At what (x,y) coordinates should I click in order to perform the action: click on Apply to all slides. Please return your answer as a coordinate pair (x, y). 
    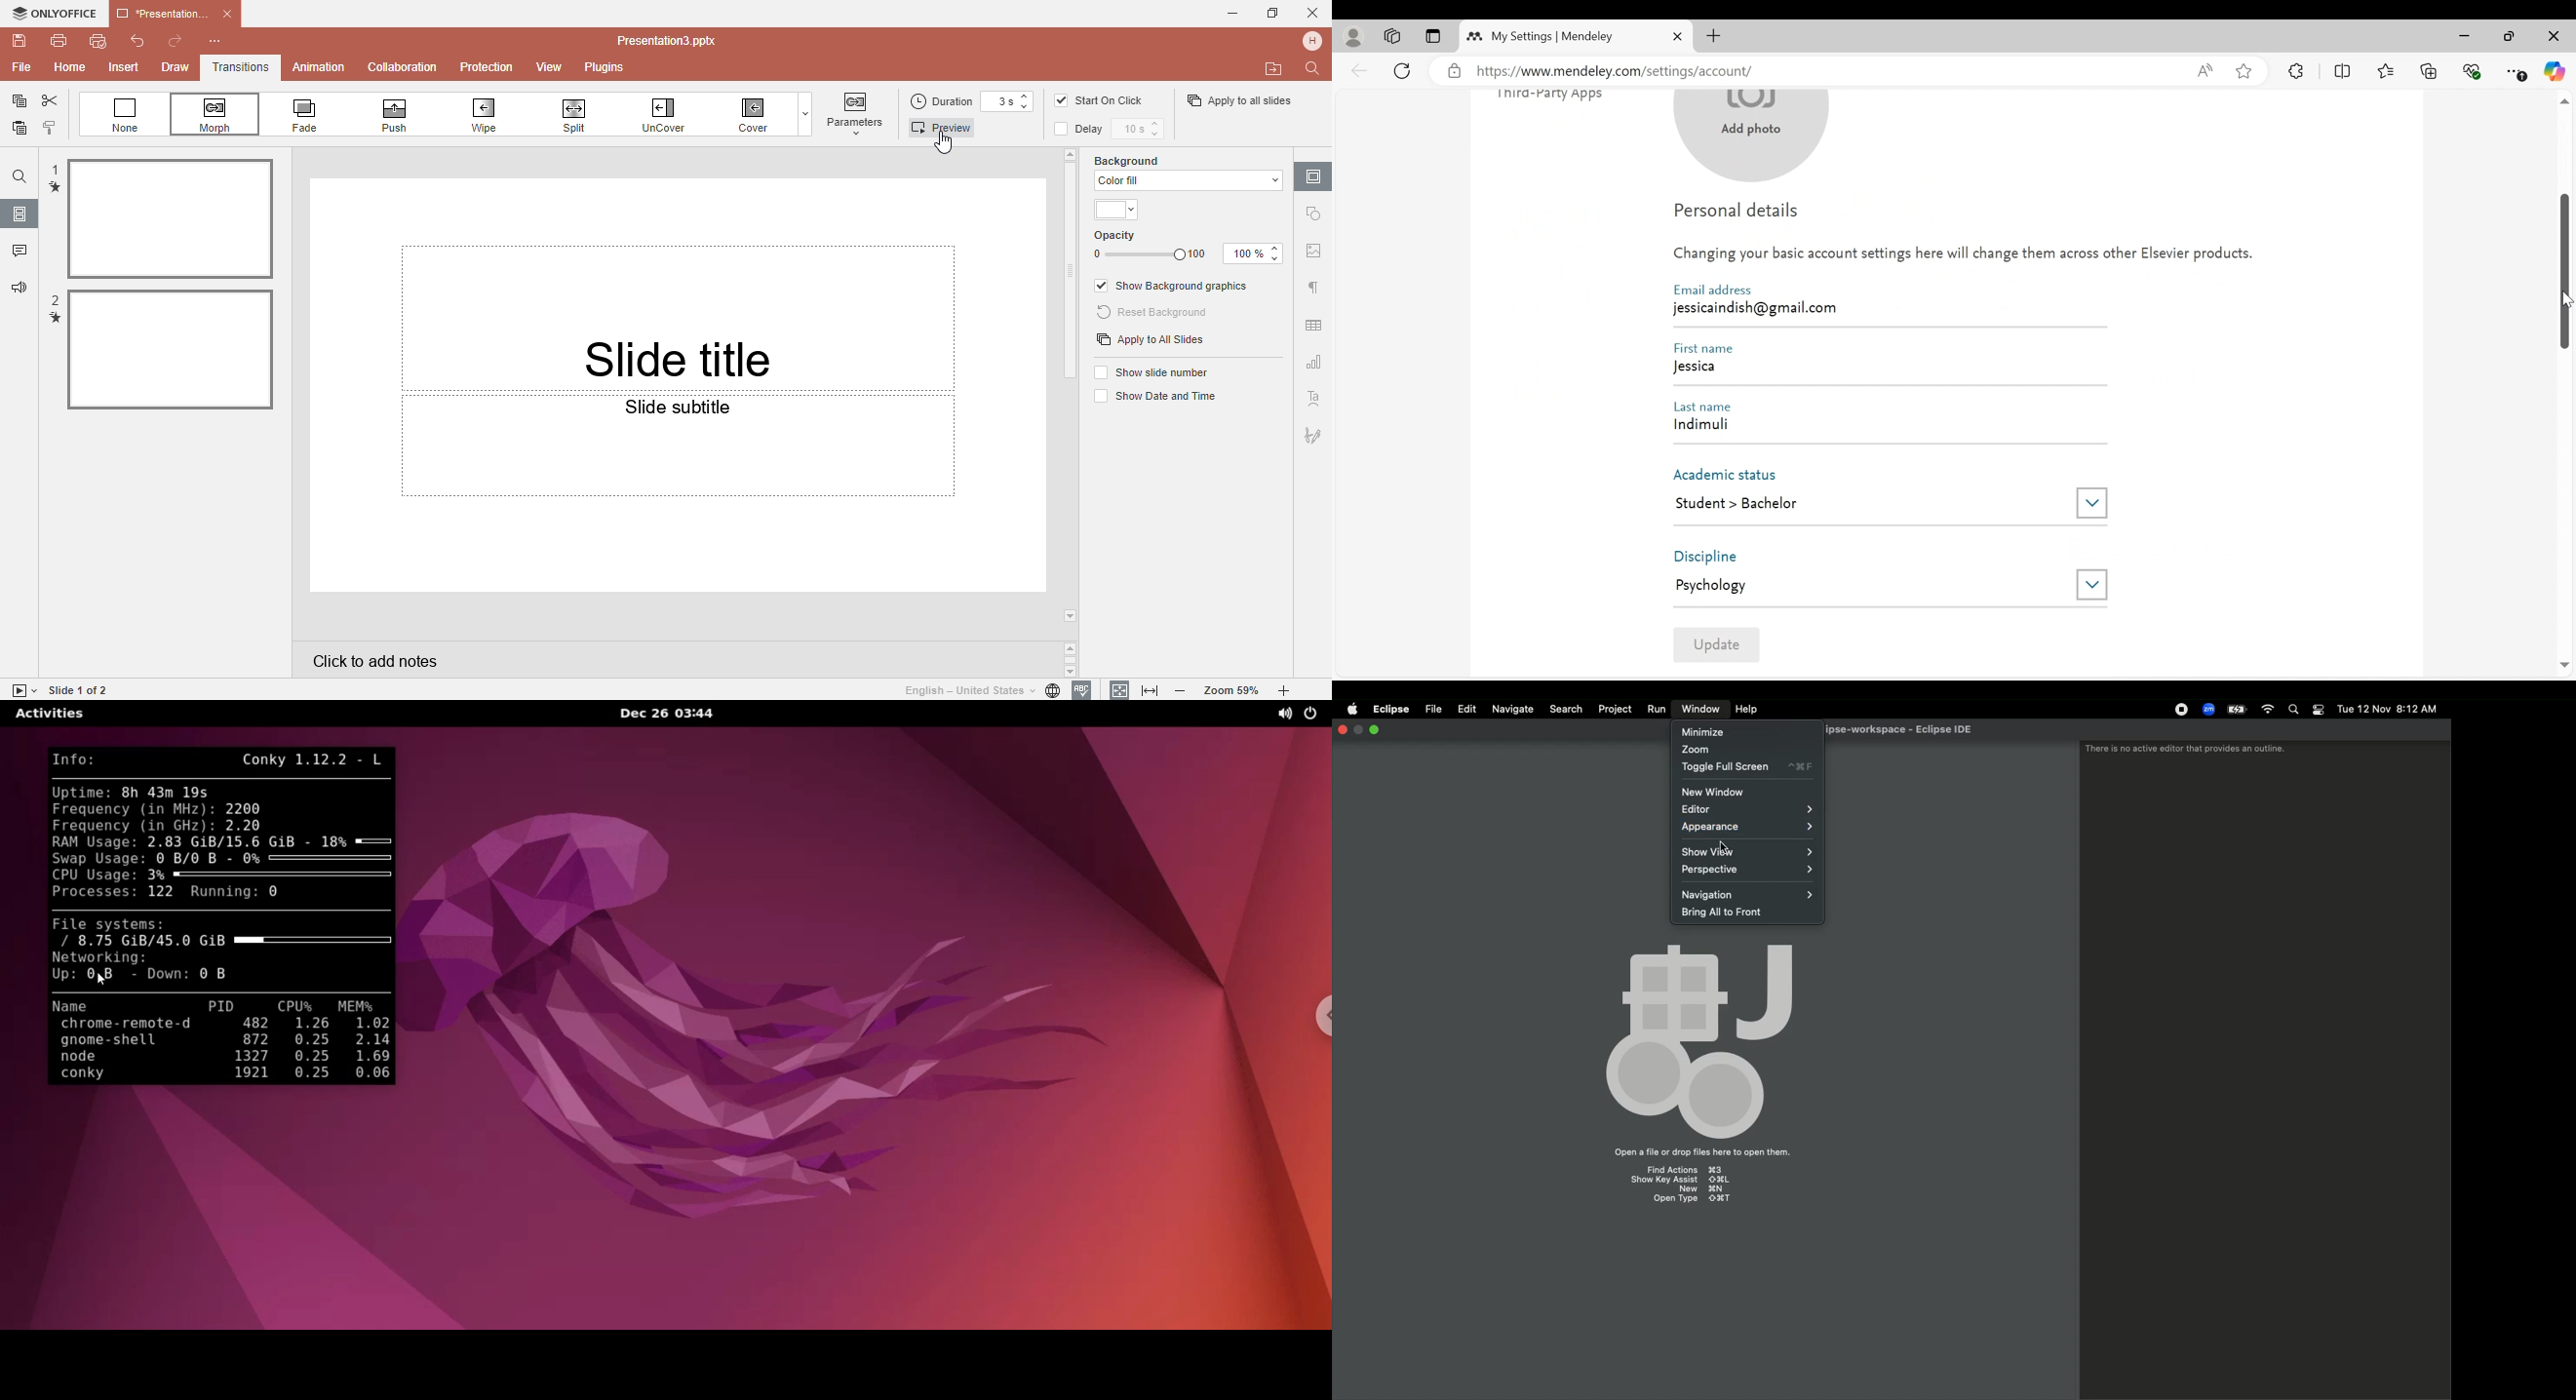
    Looking at the image, I should click on (1151, 341).